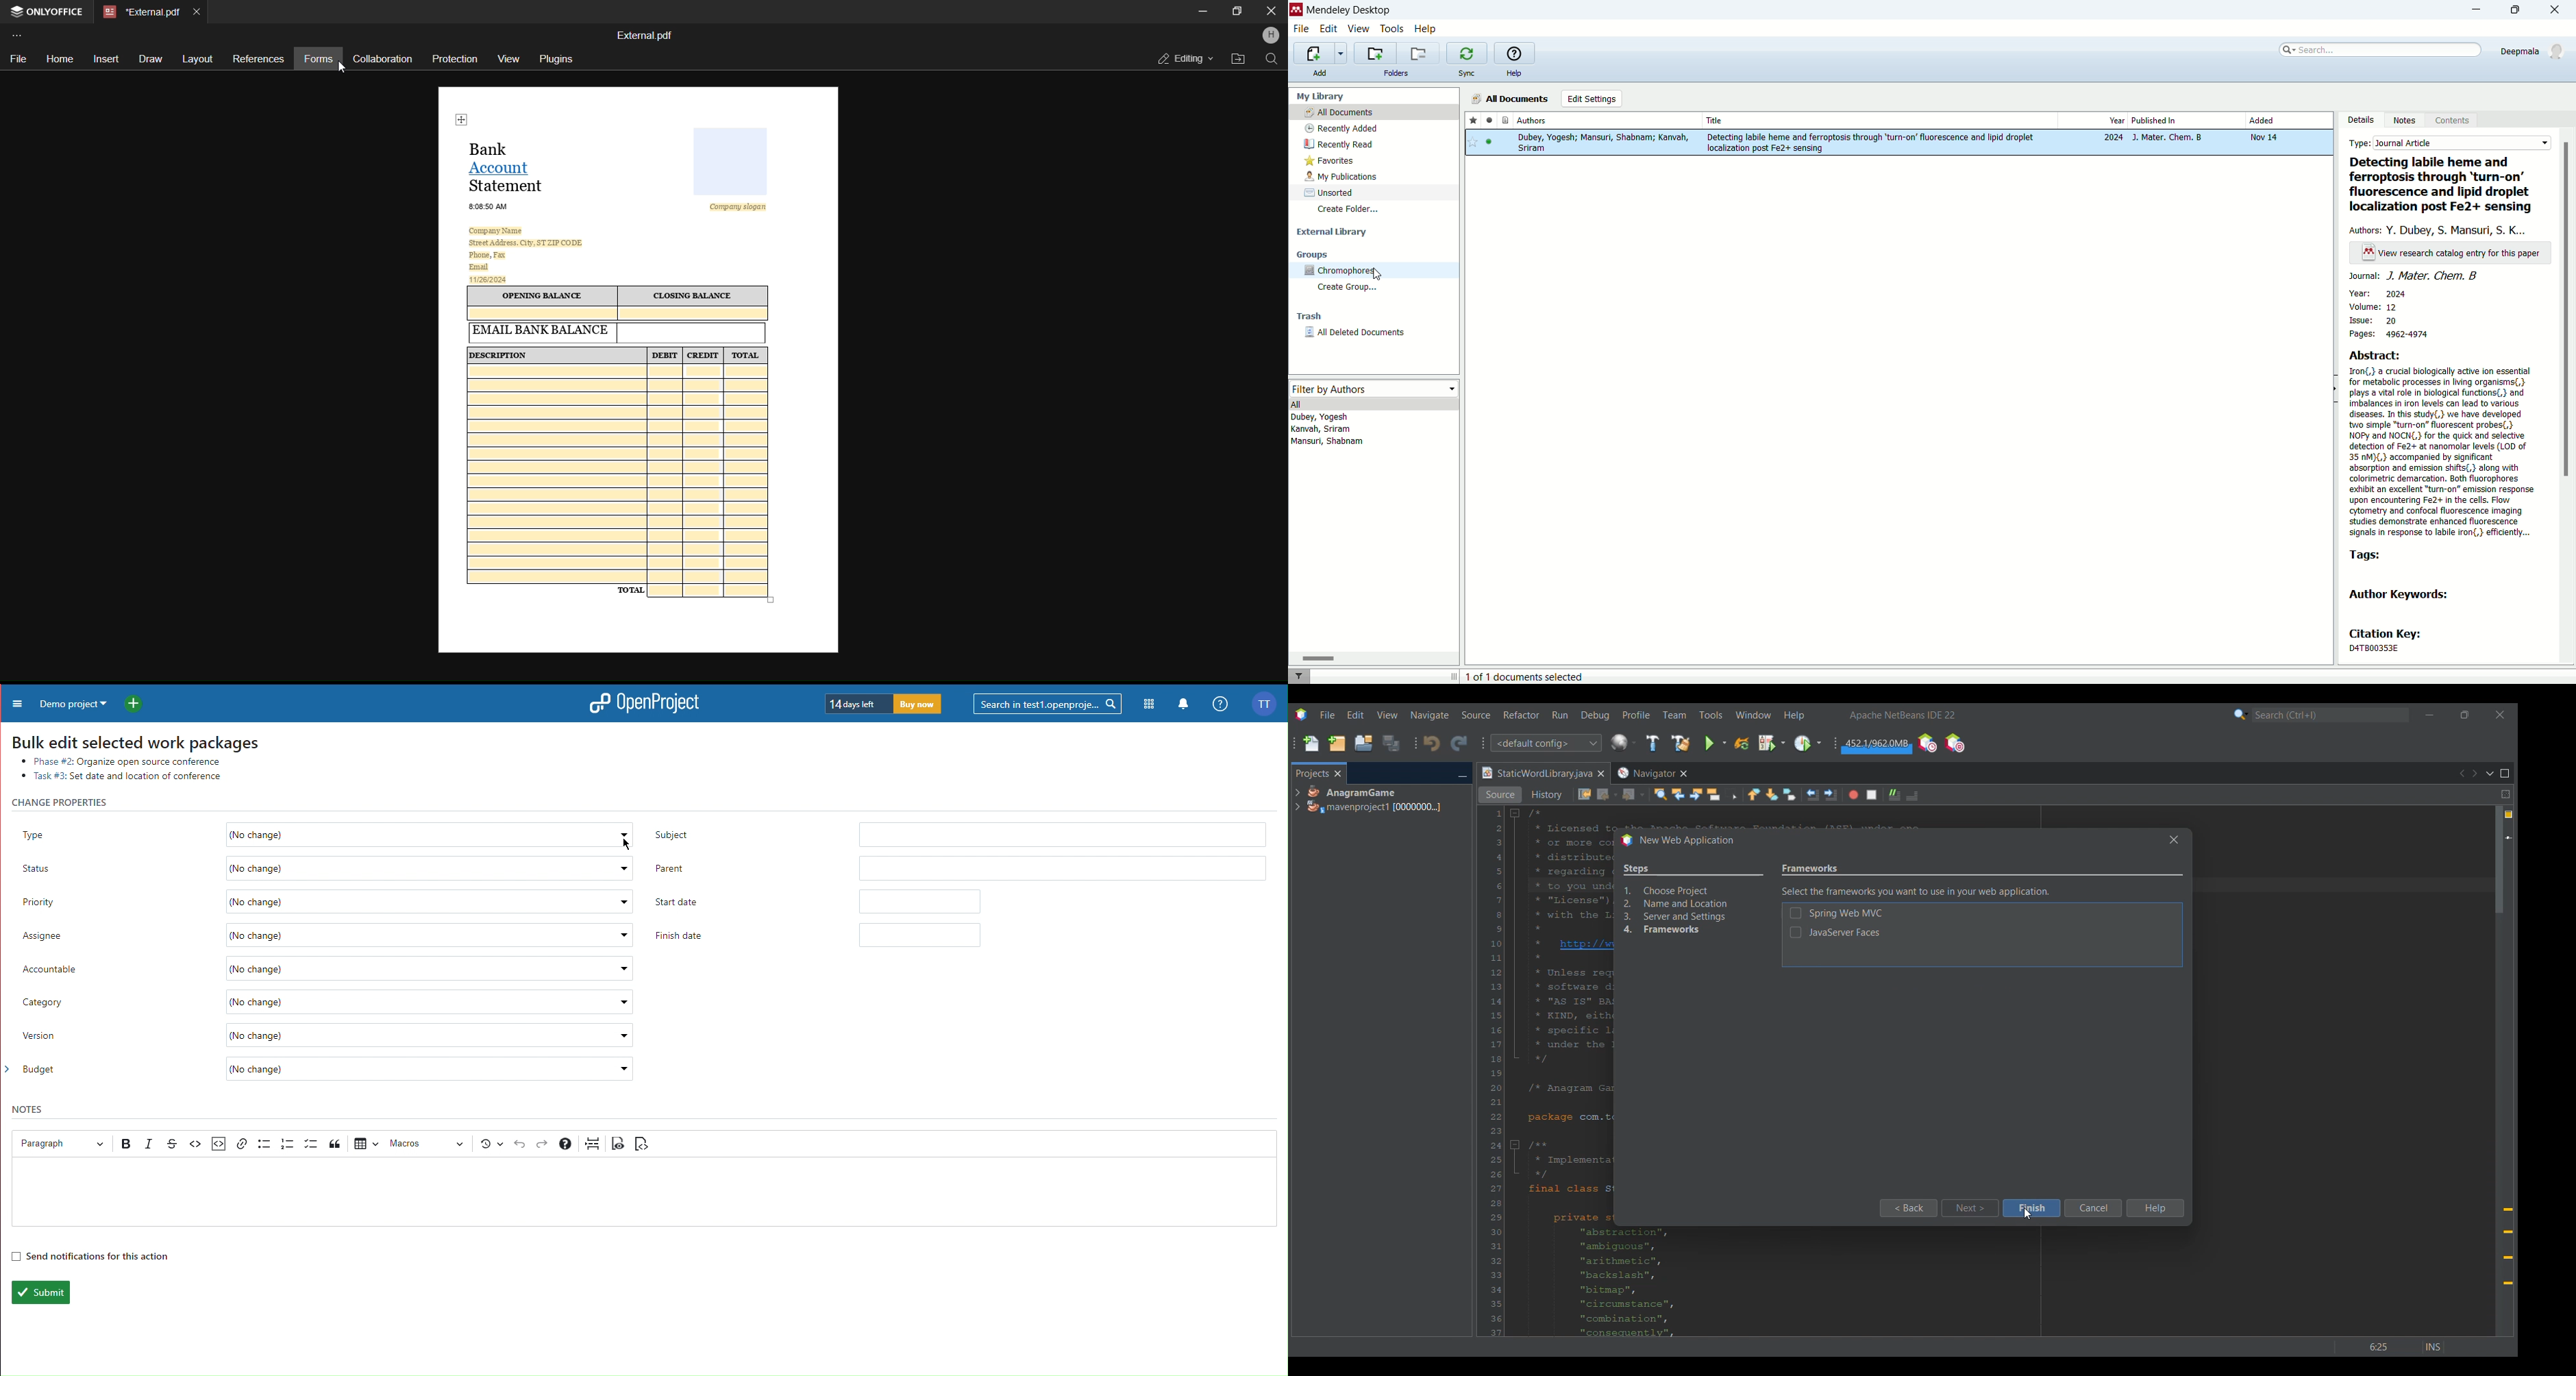 Image resolution: width=2576 pixels, height=1400 pixels. I want to click on find, so click(1270, 61).